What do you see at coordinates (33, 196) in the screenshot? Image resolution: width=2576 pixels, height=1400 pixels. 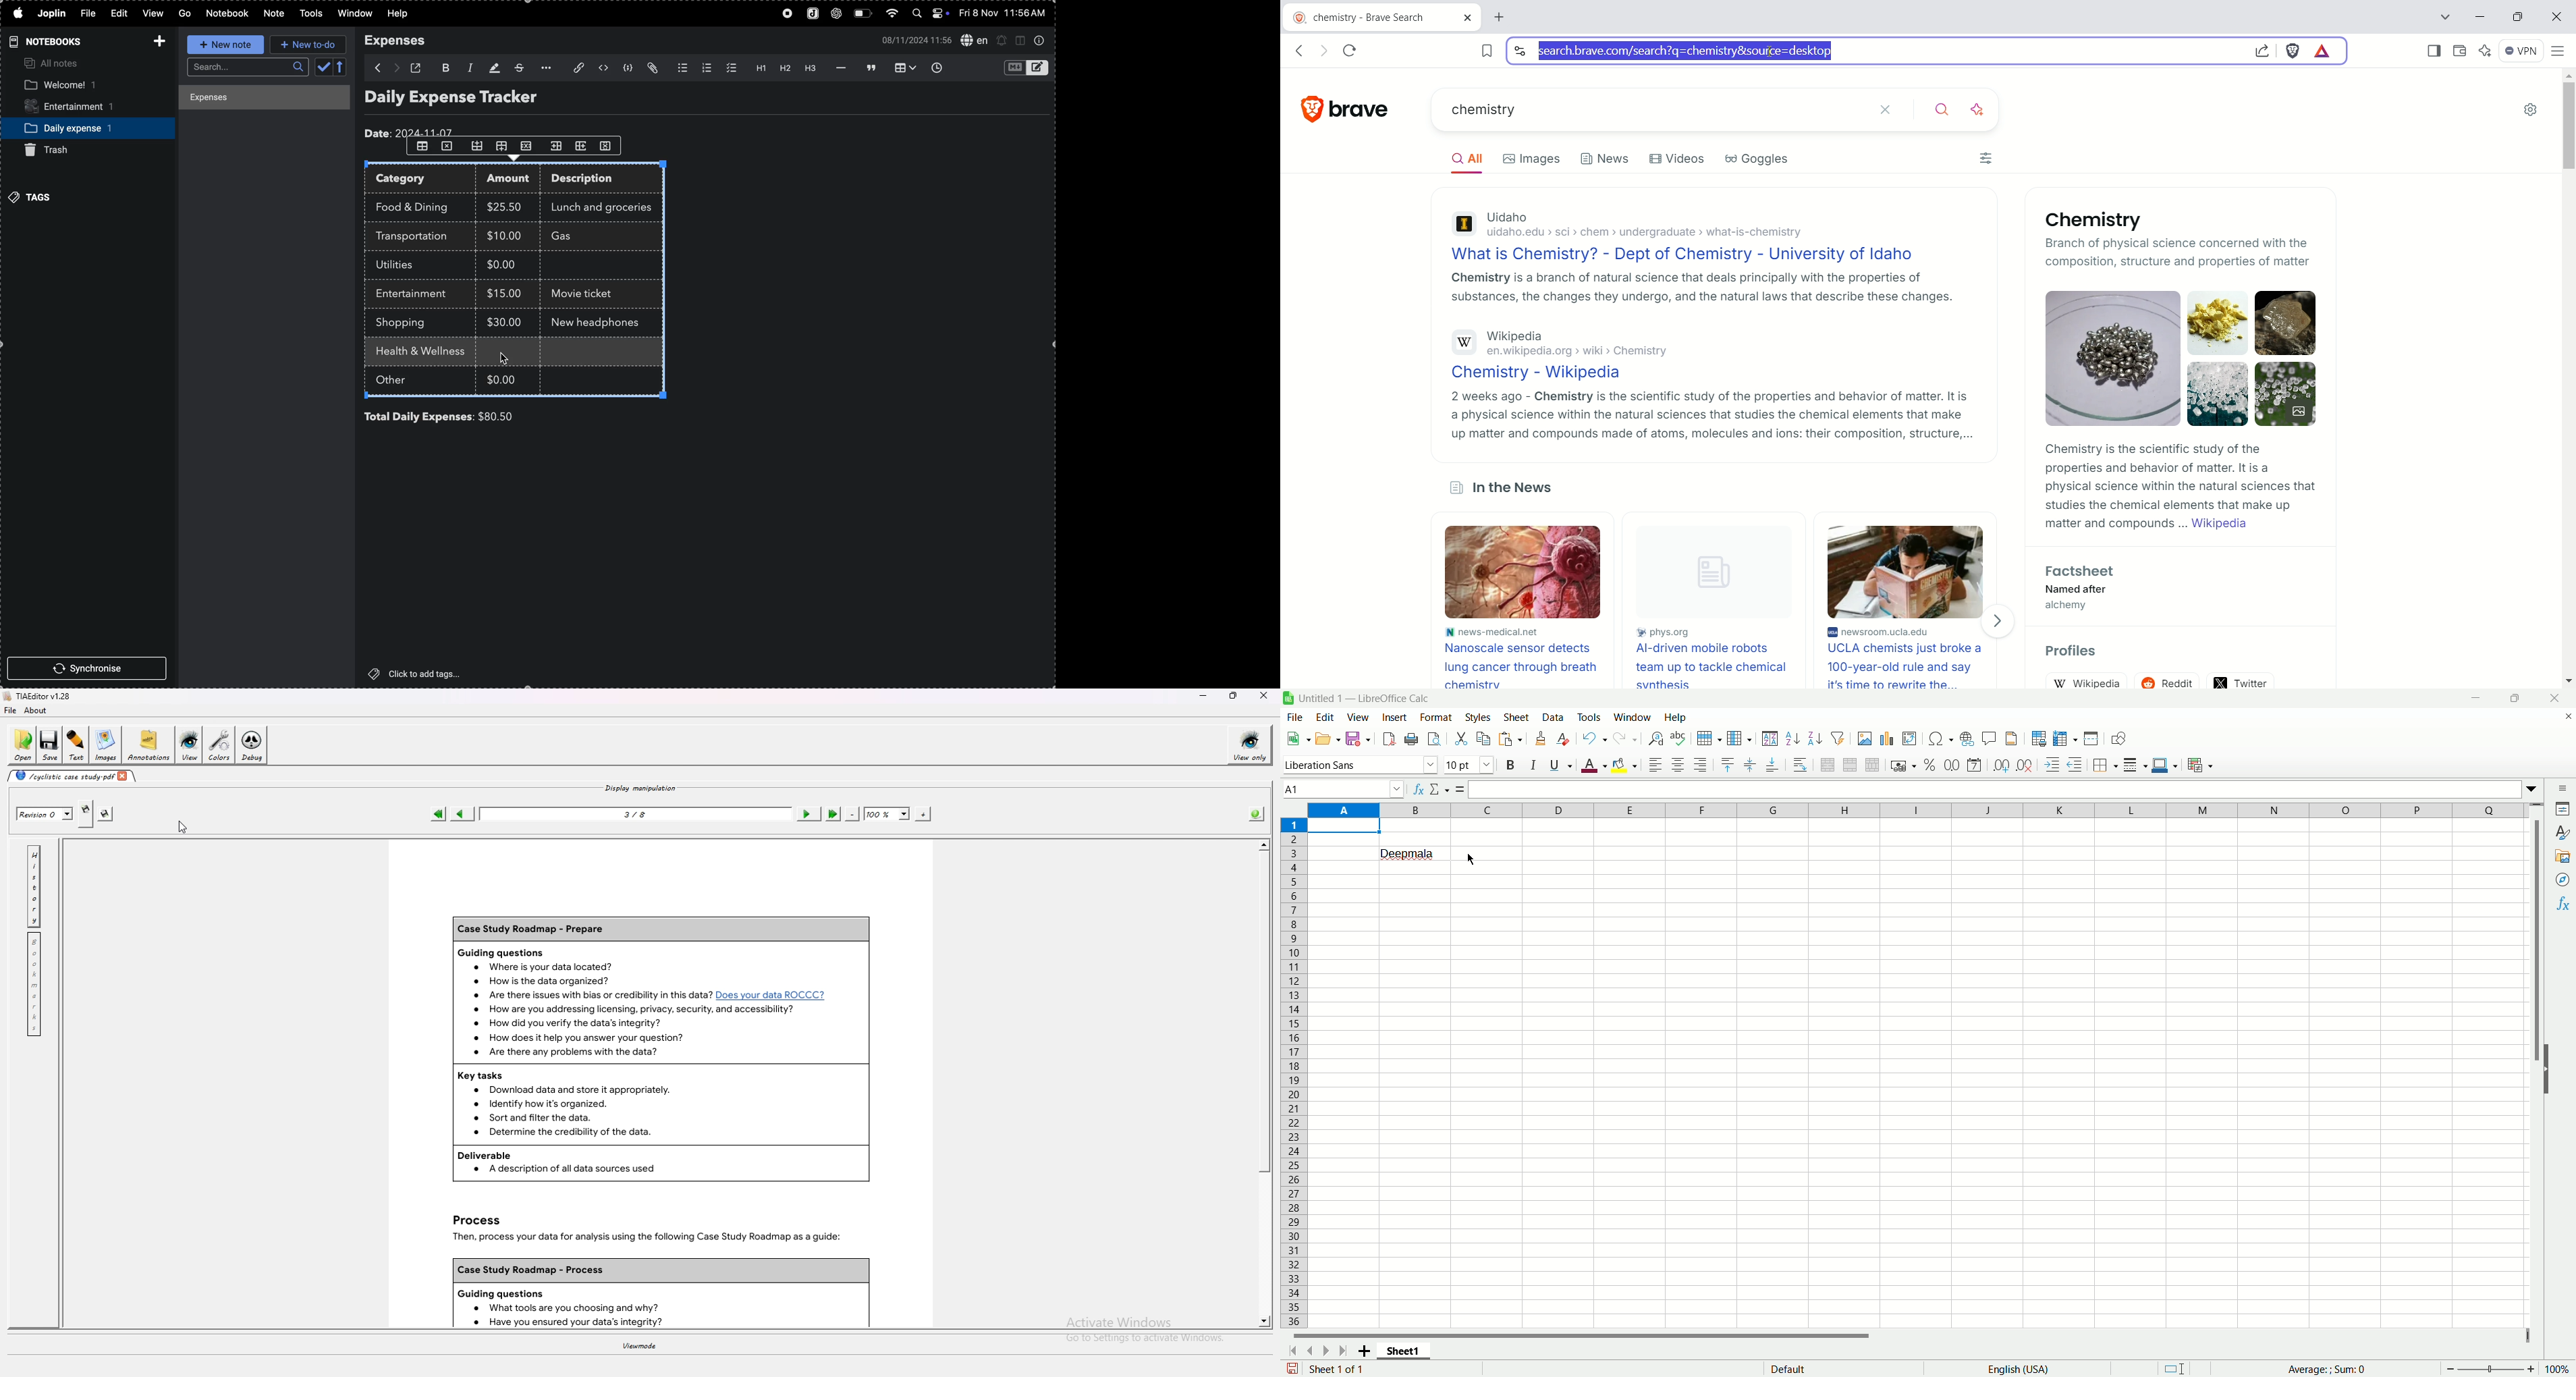 I see `tags` at bounding box center [33, 196].